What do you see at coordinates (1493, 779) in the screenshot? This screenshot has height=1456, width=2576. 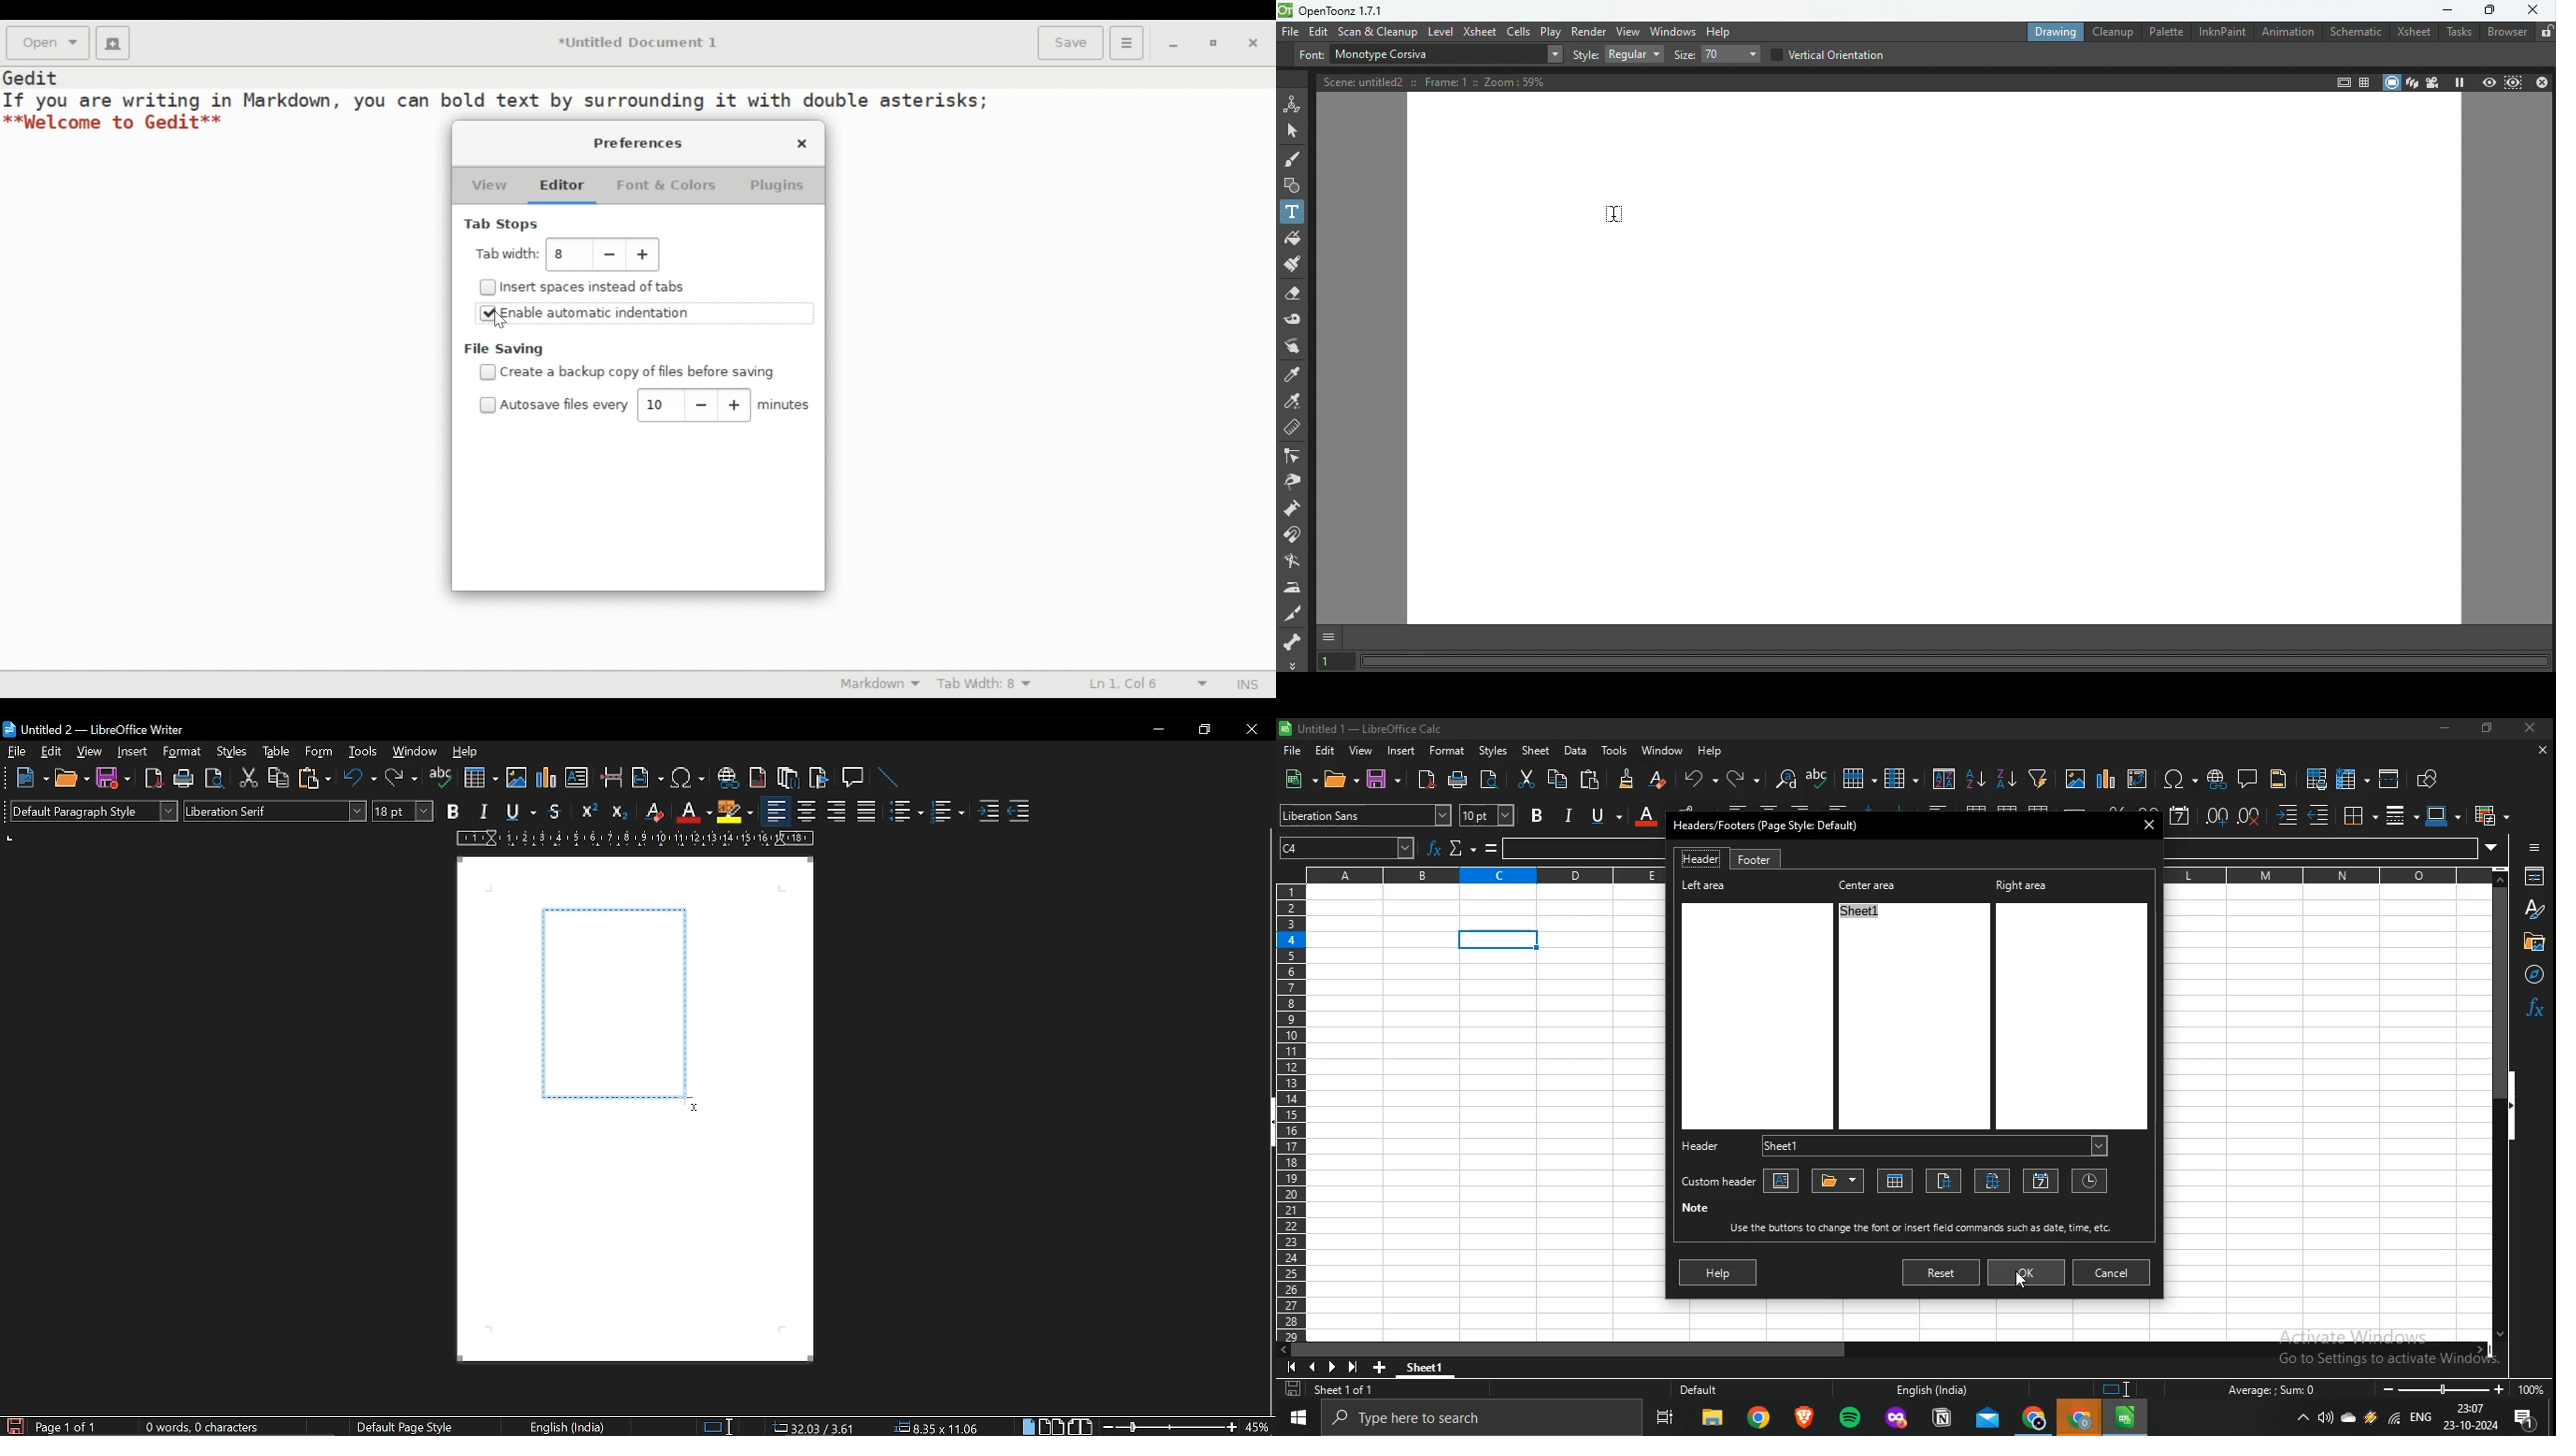 I see `toggle print preview` at bounding box center [1493, 779].